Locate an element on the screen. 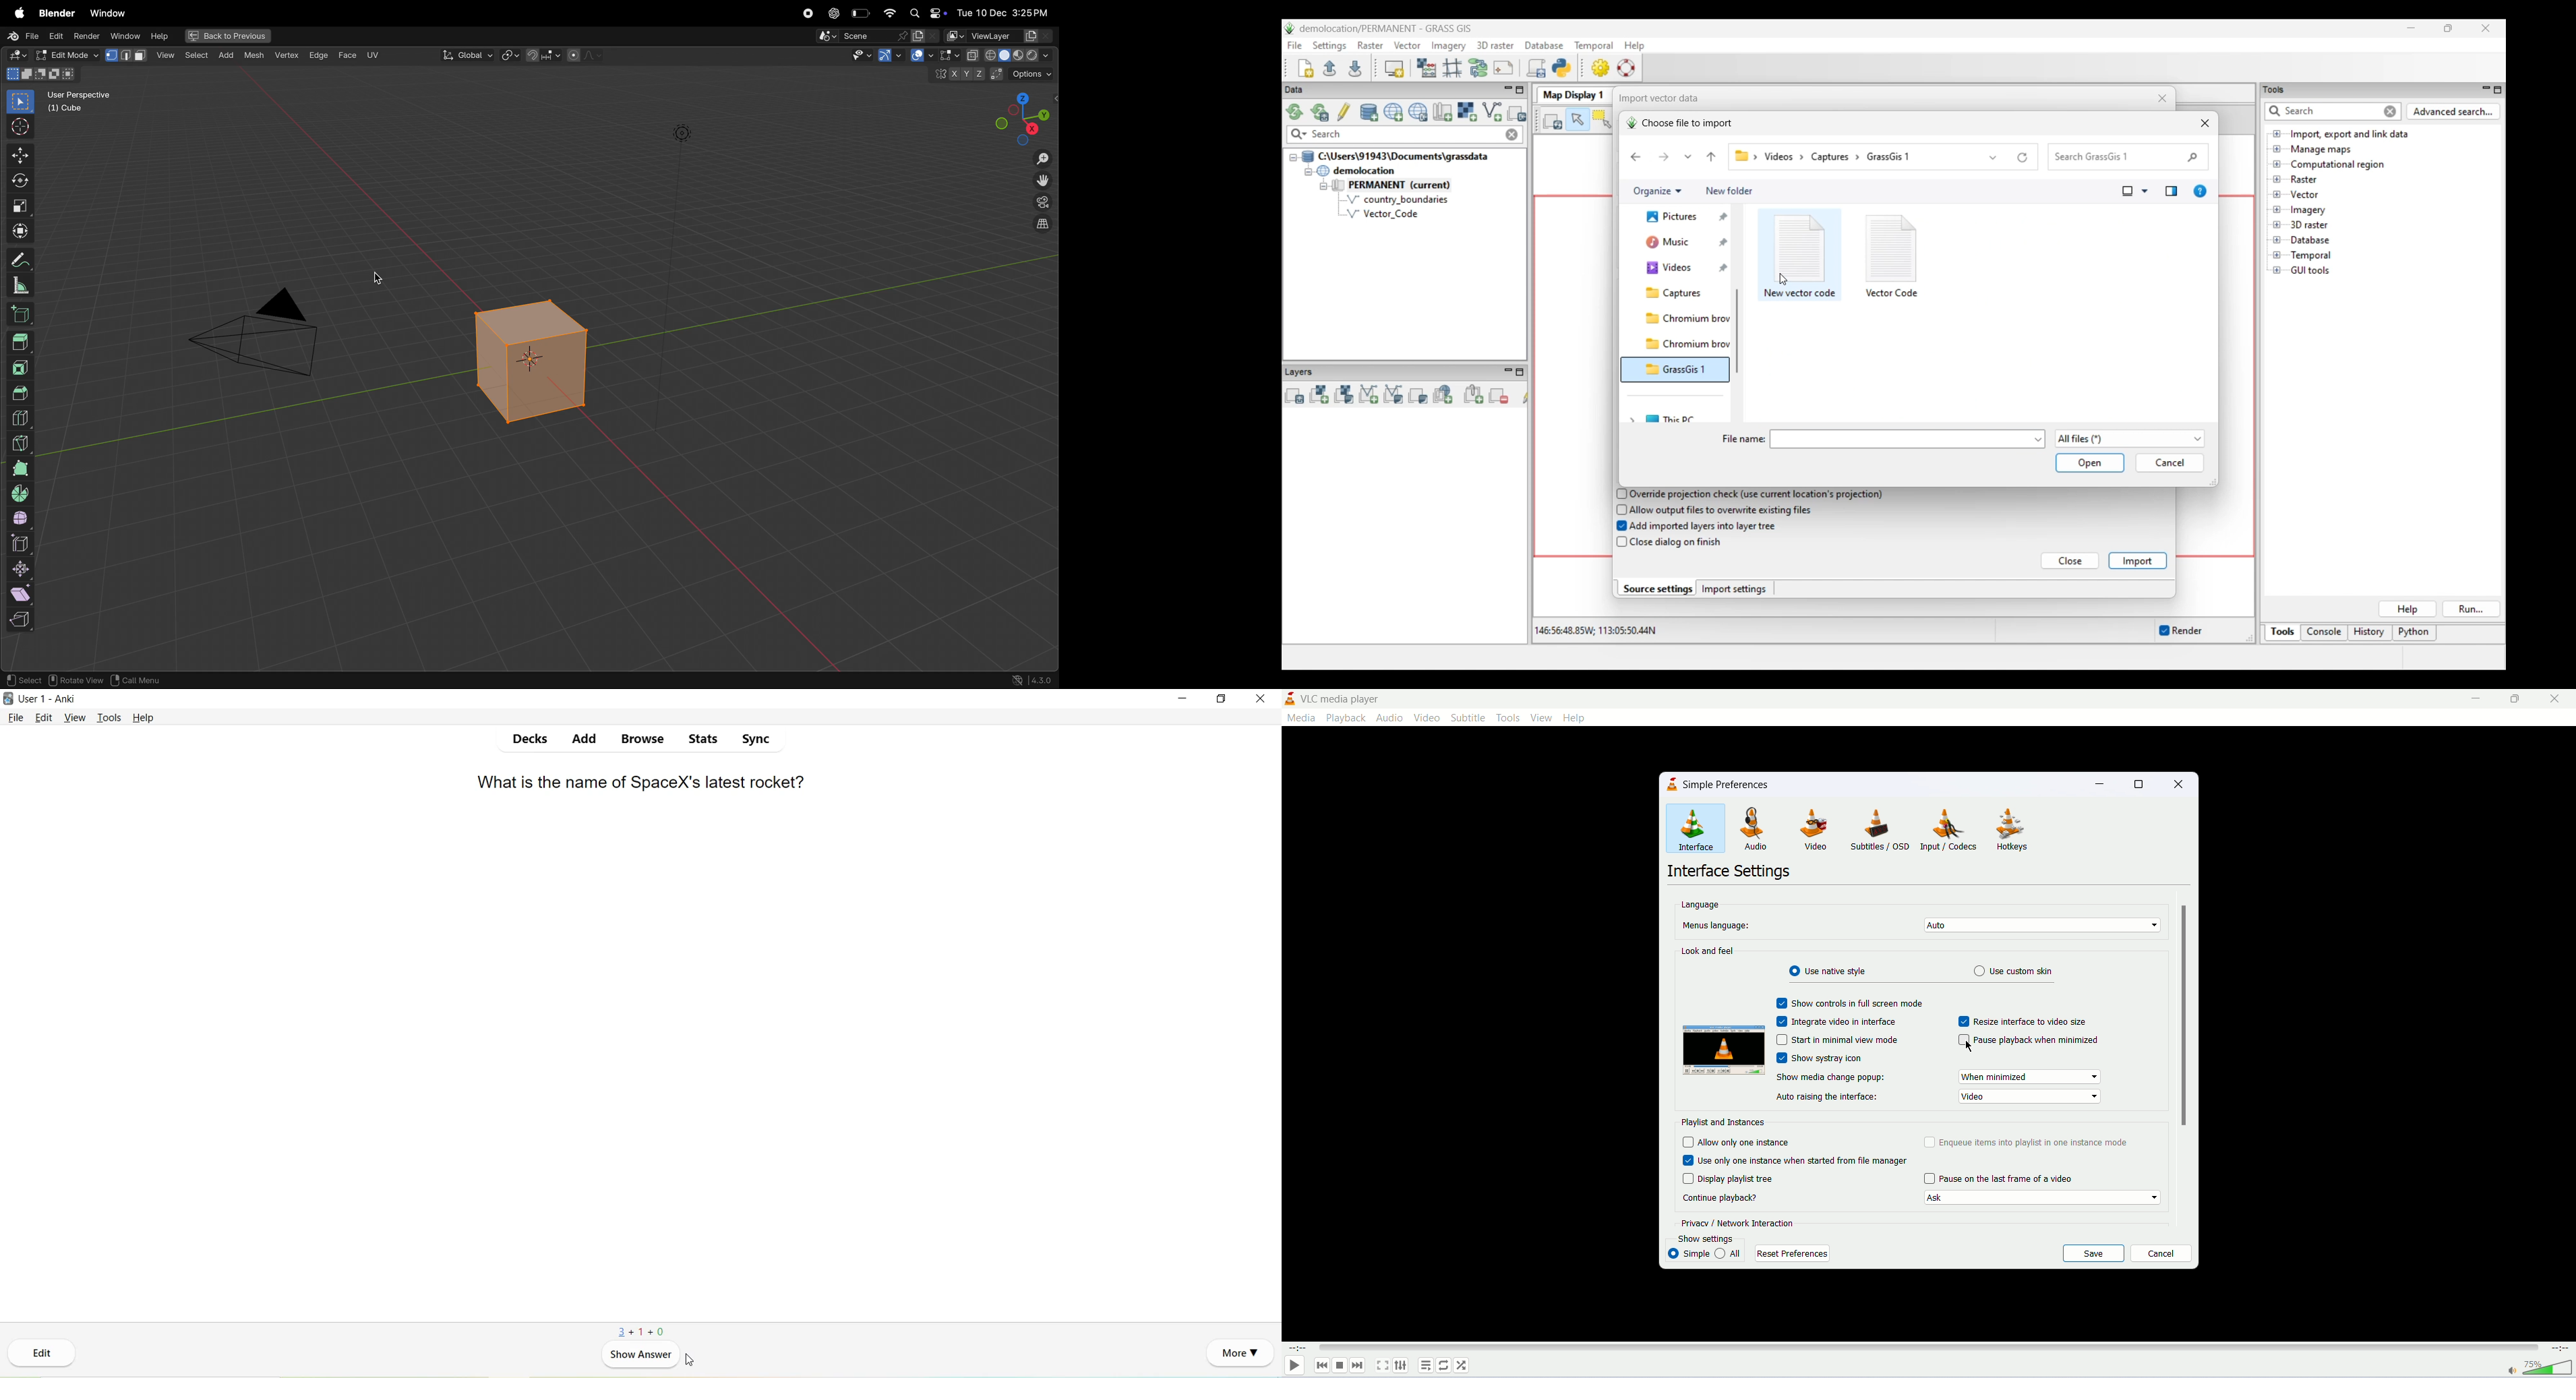  annotate is located at coordinates (19, 262).